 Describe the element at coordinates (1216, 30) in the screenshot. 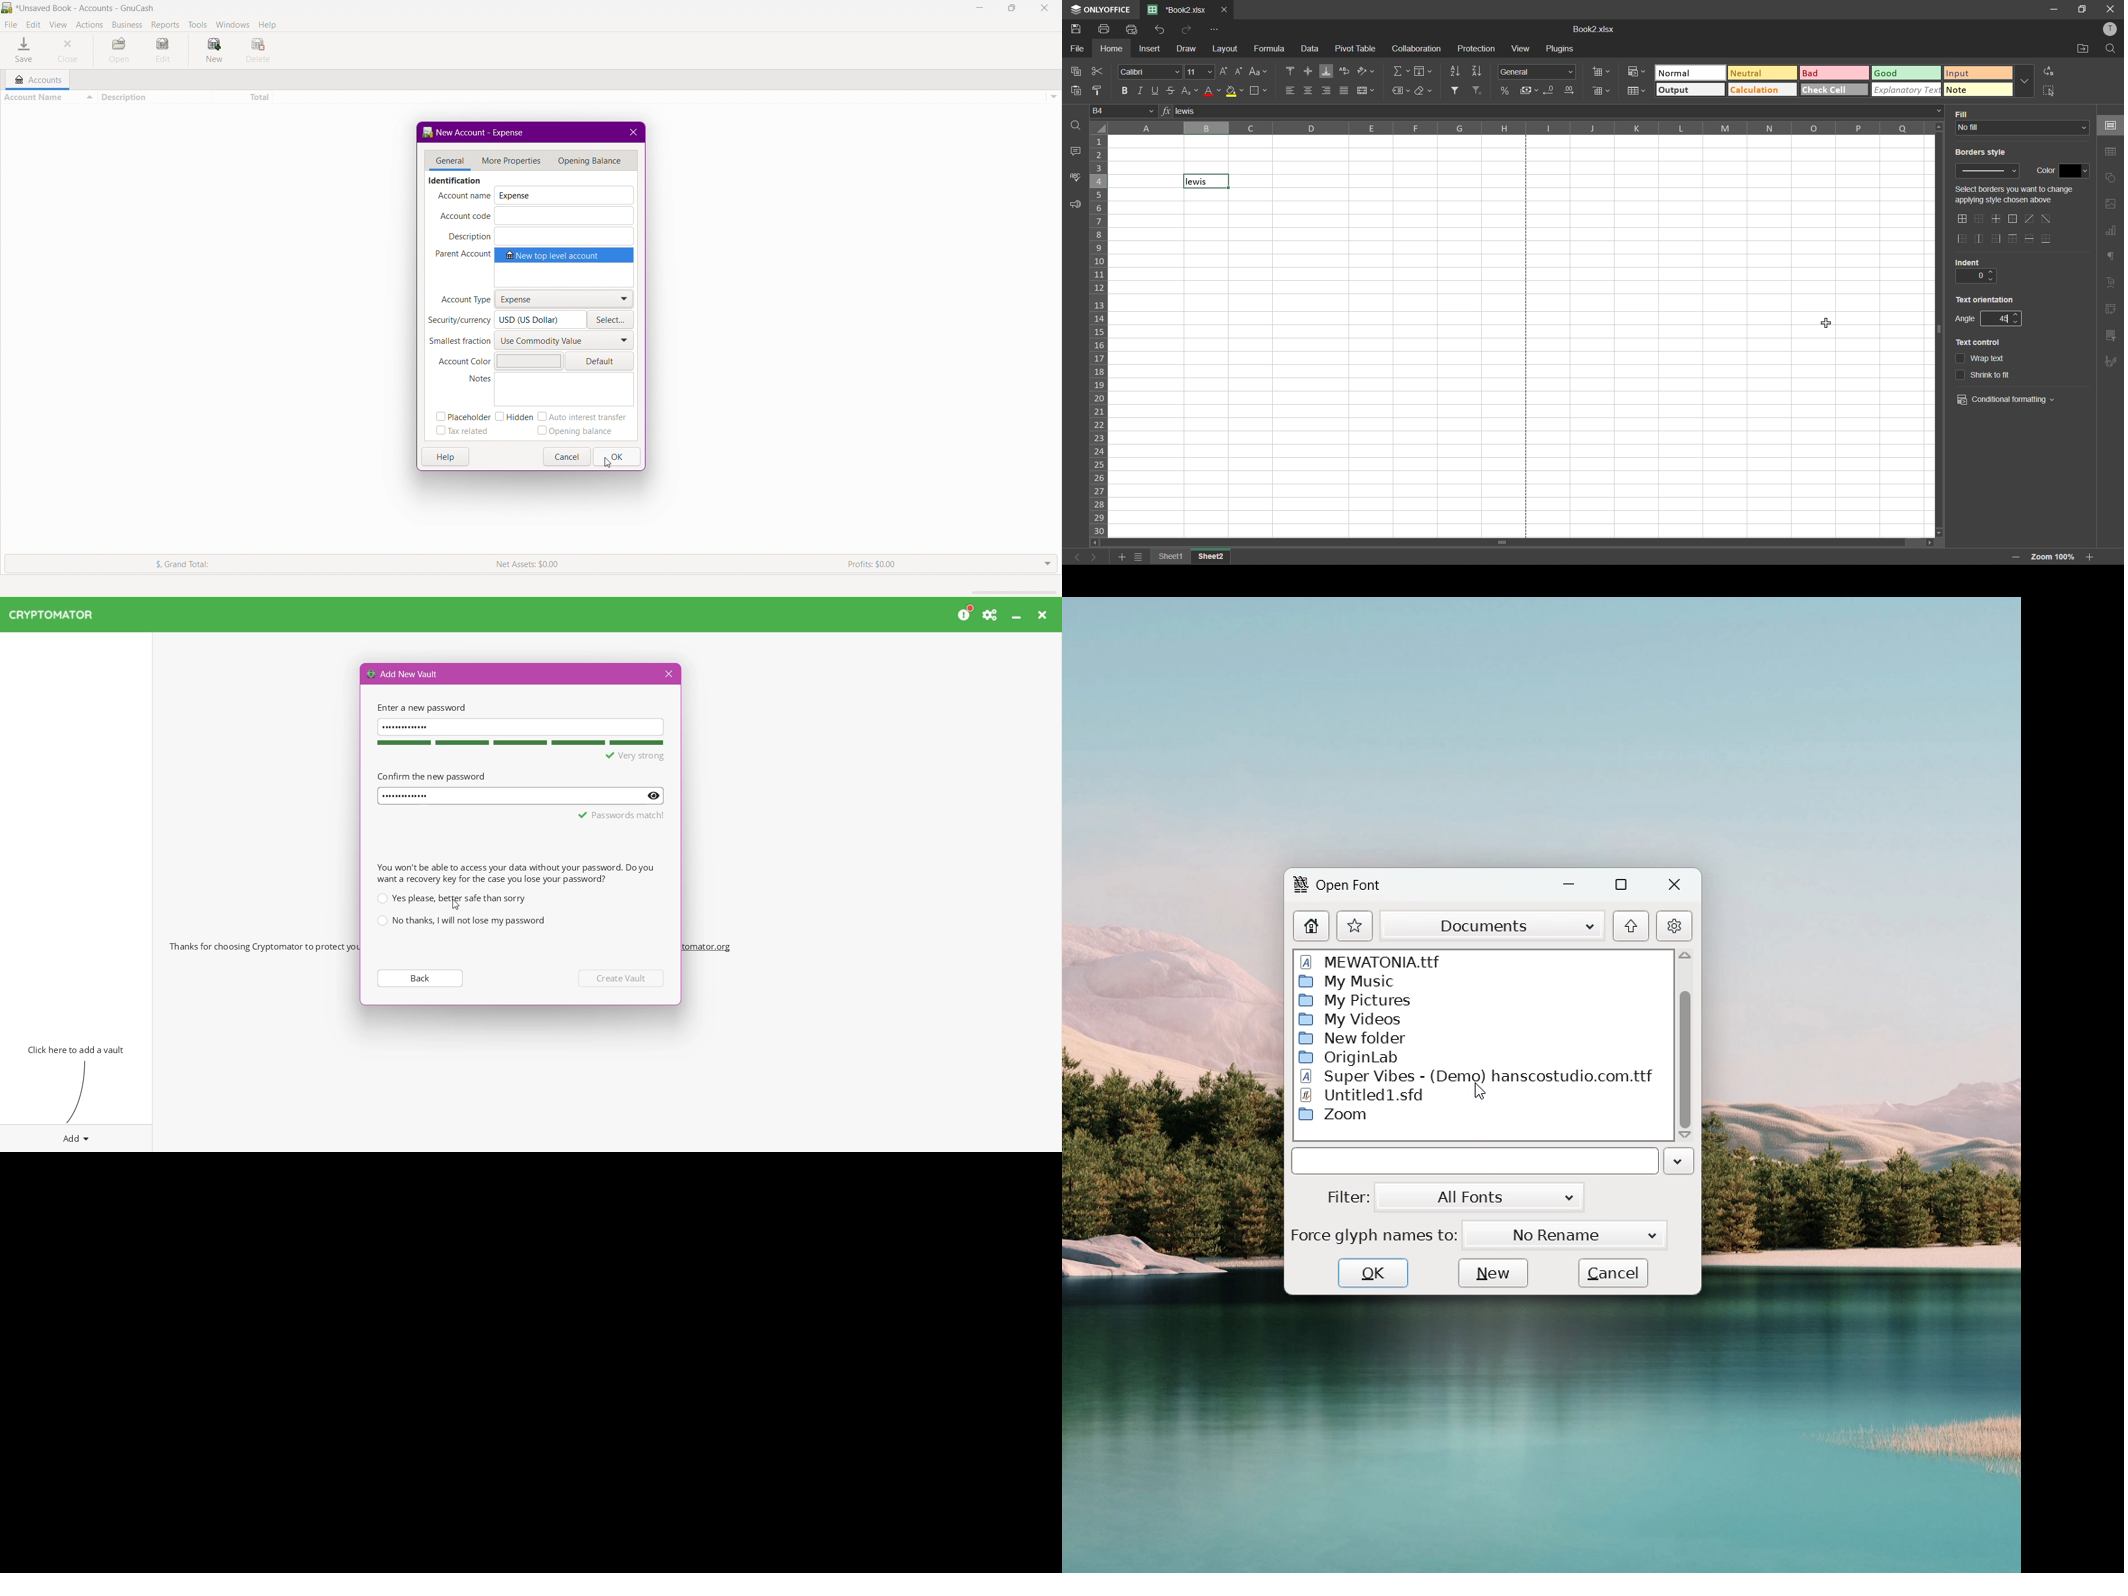

I see `customize quick access toolbar` at that location.